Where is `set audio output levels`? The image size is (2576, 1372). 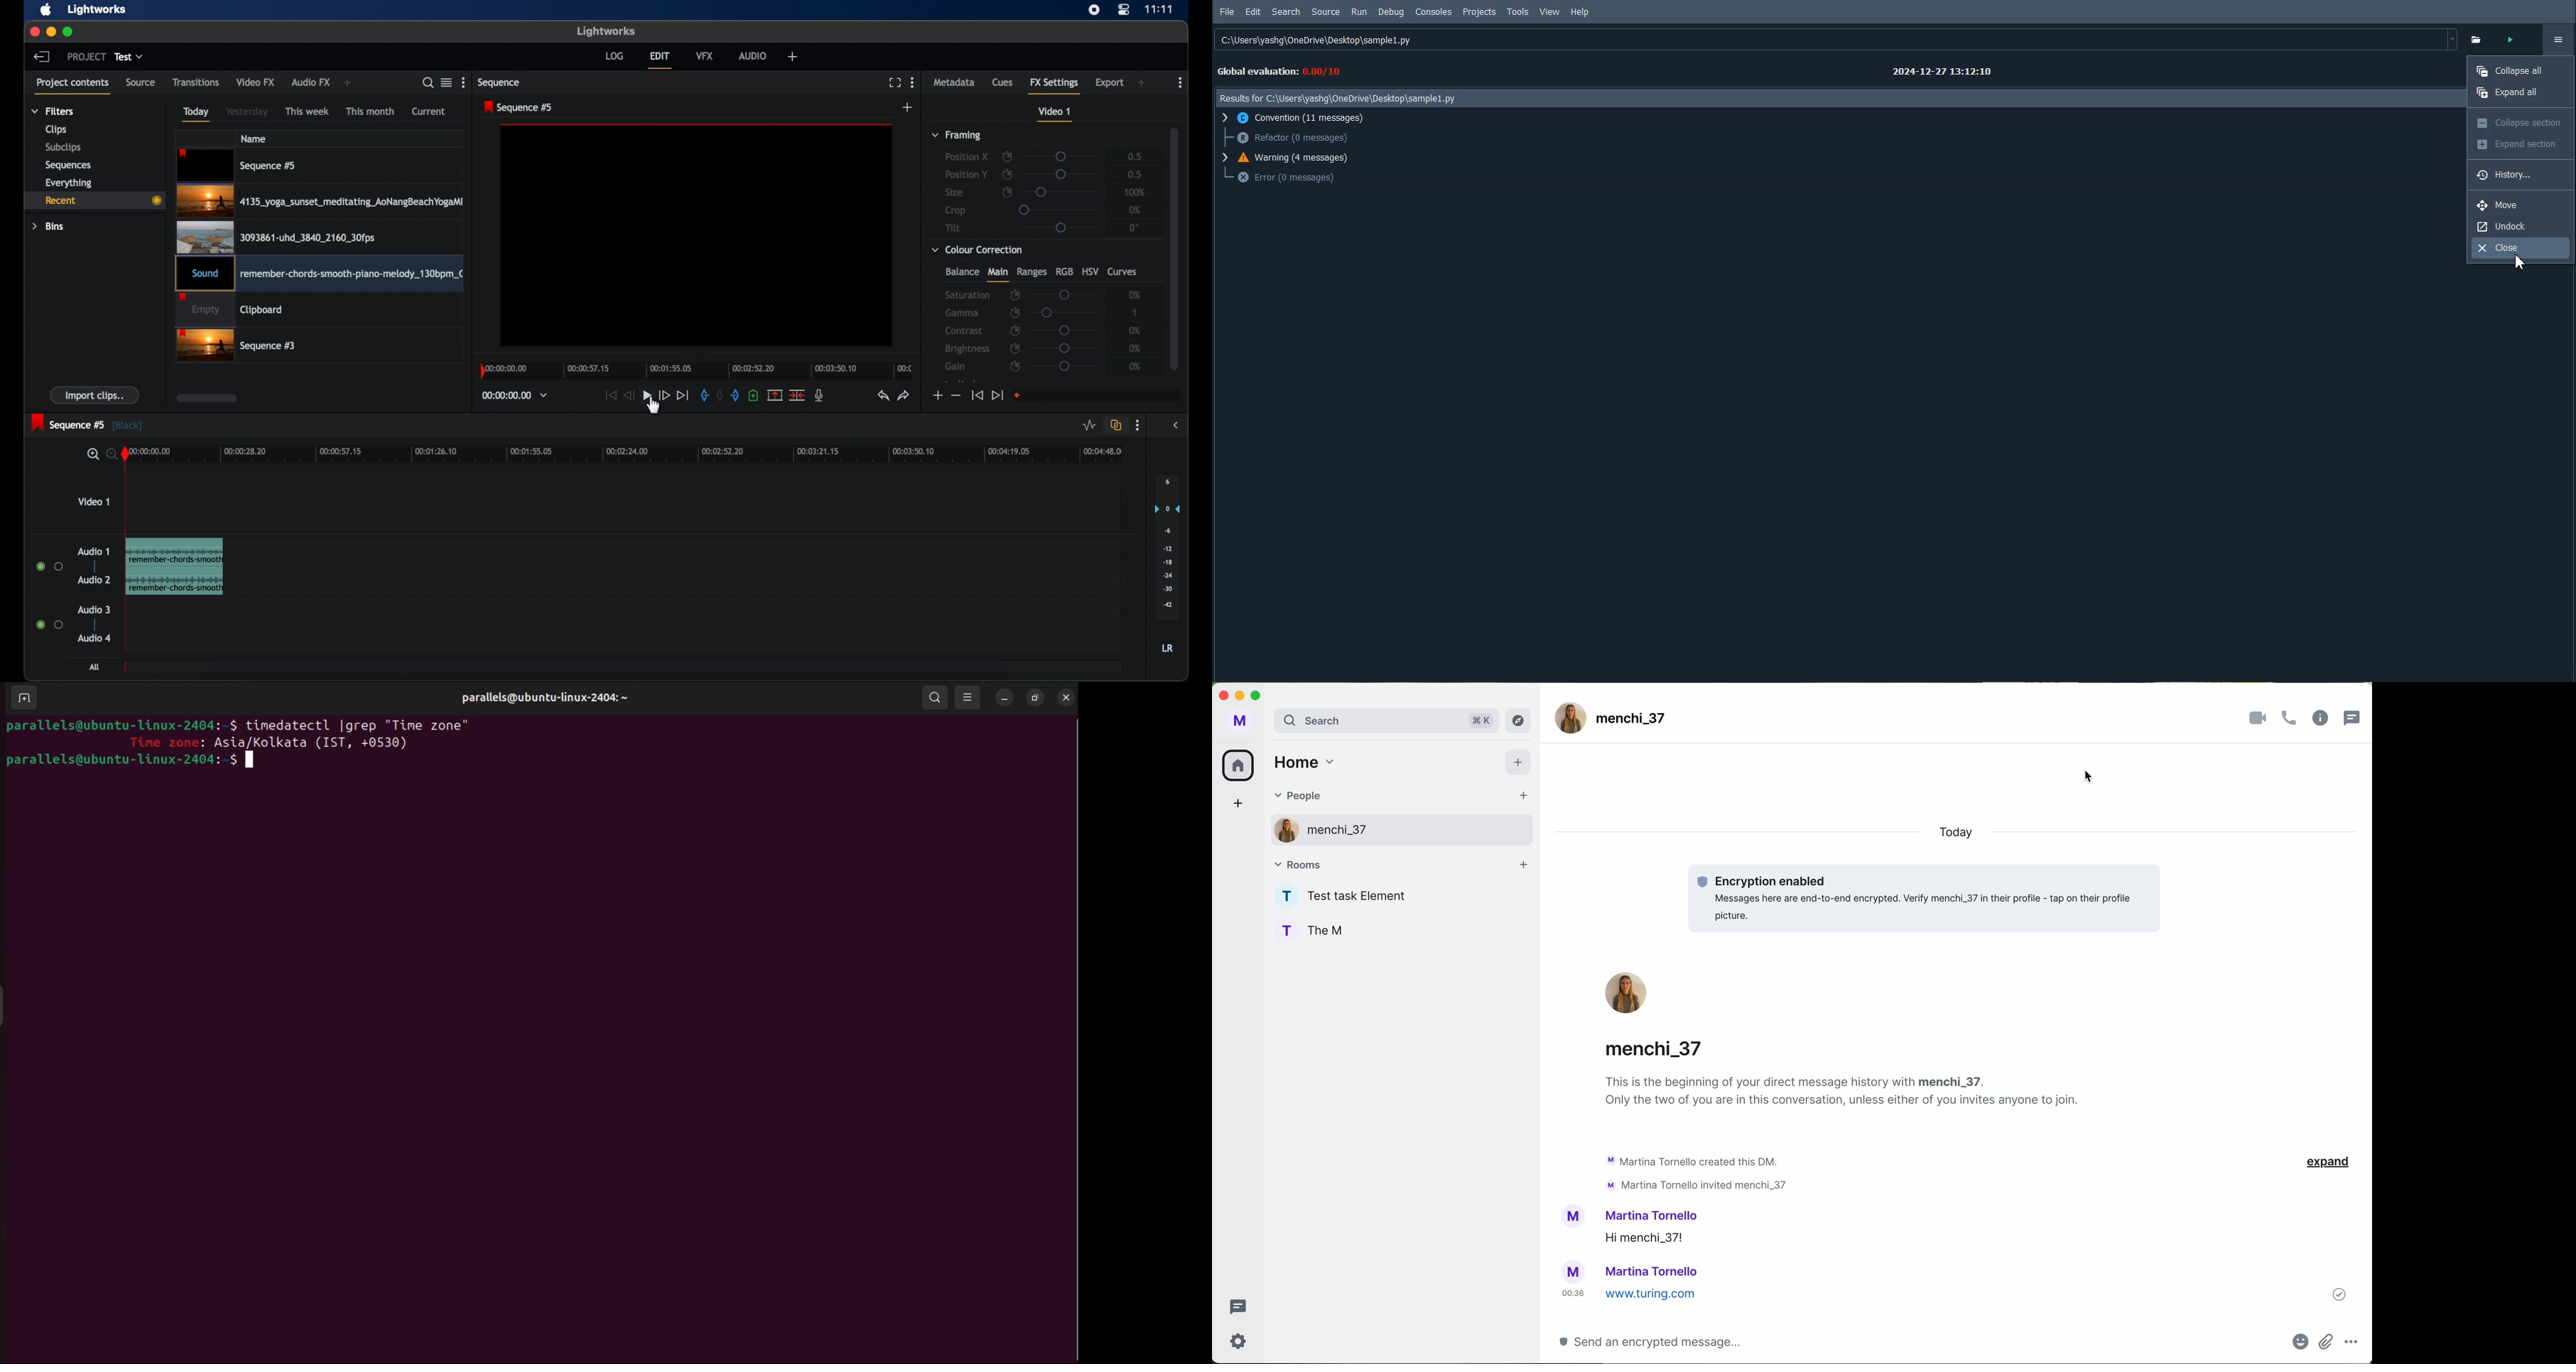
set audio output levels is located at coordinates (1167, 546).